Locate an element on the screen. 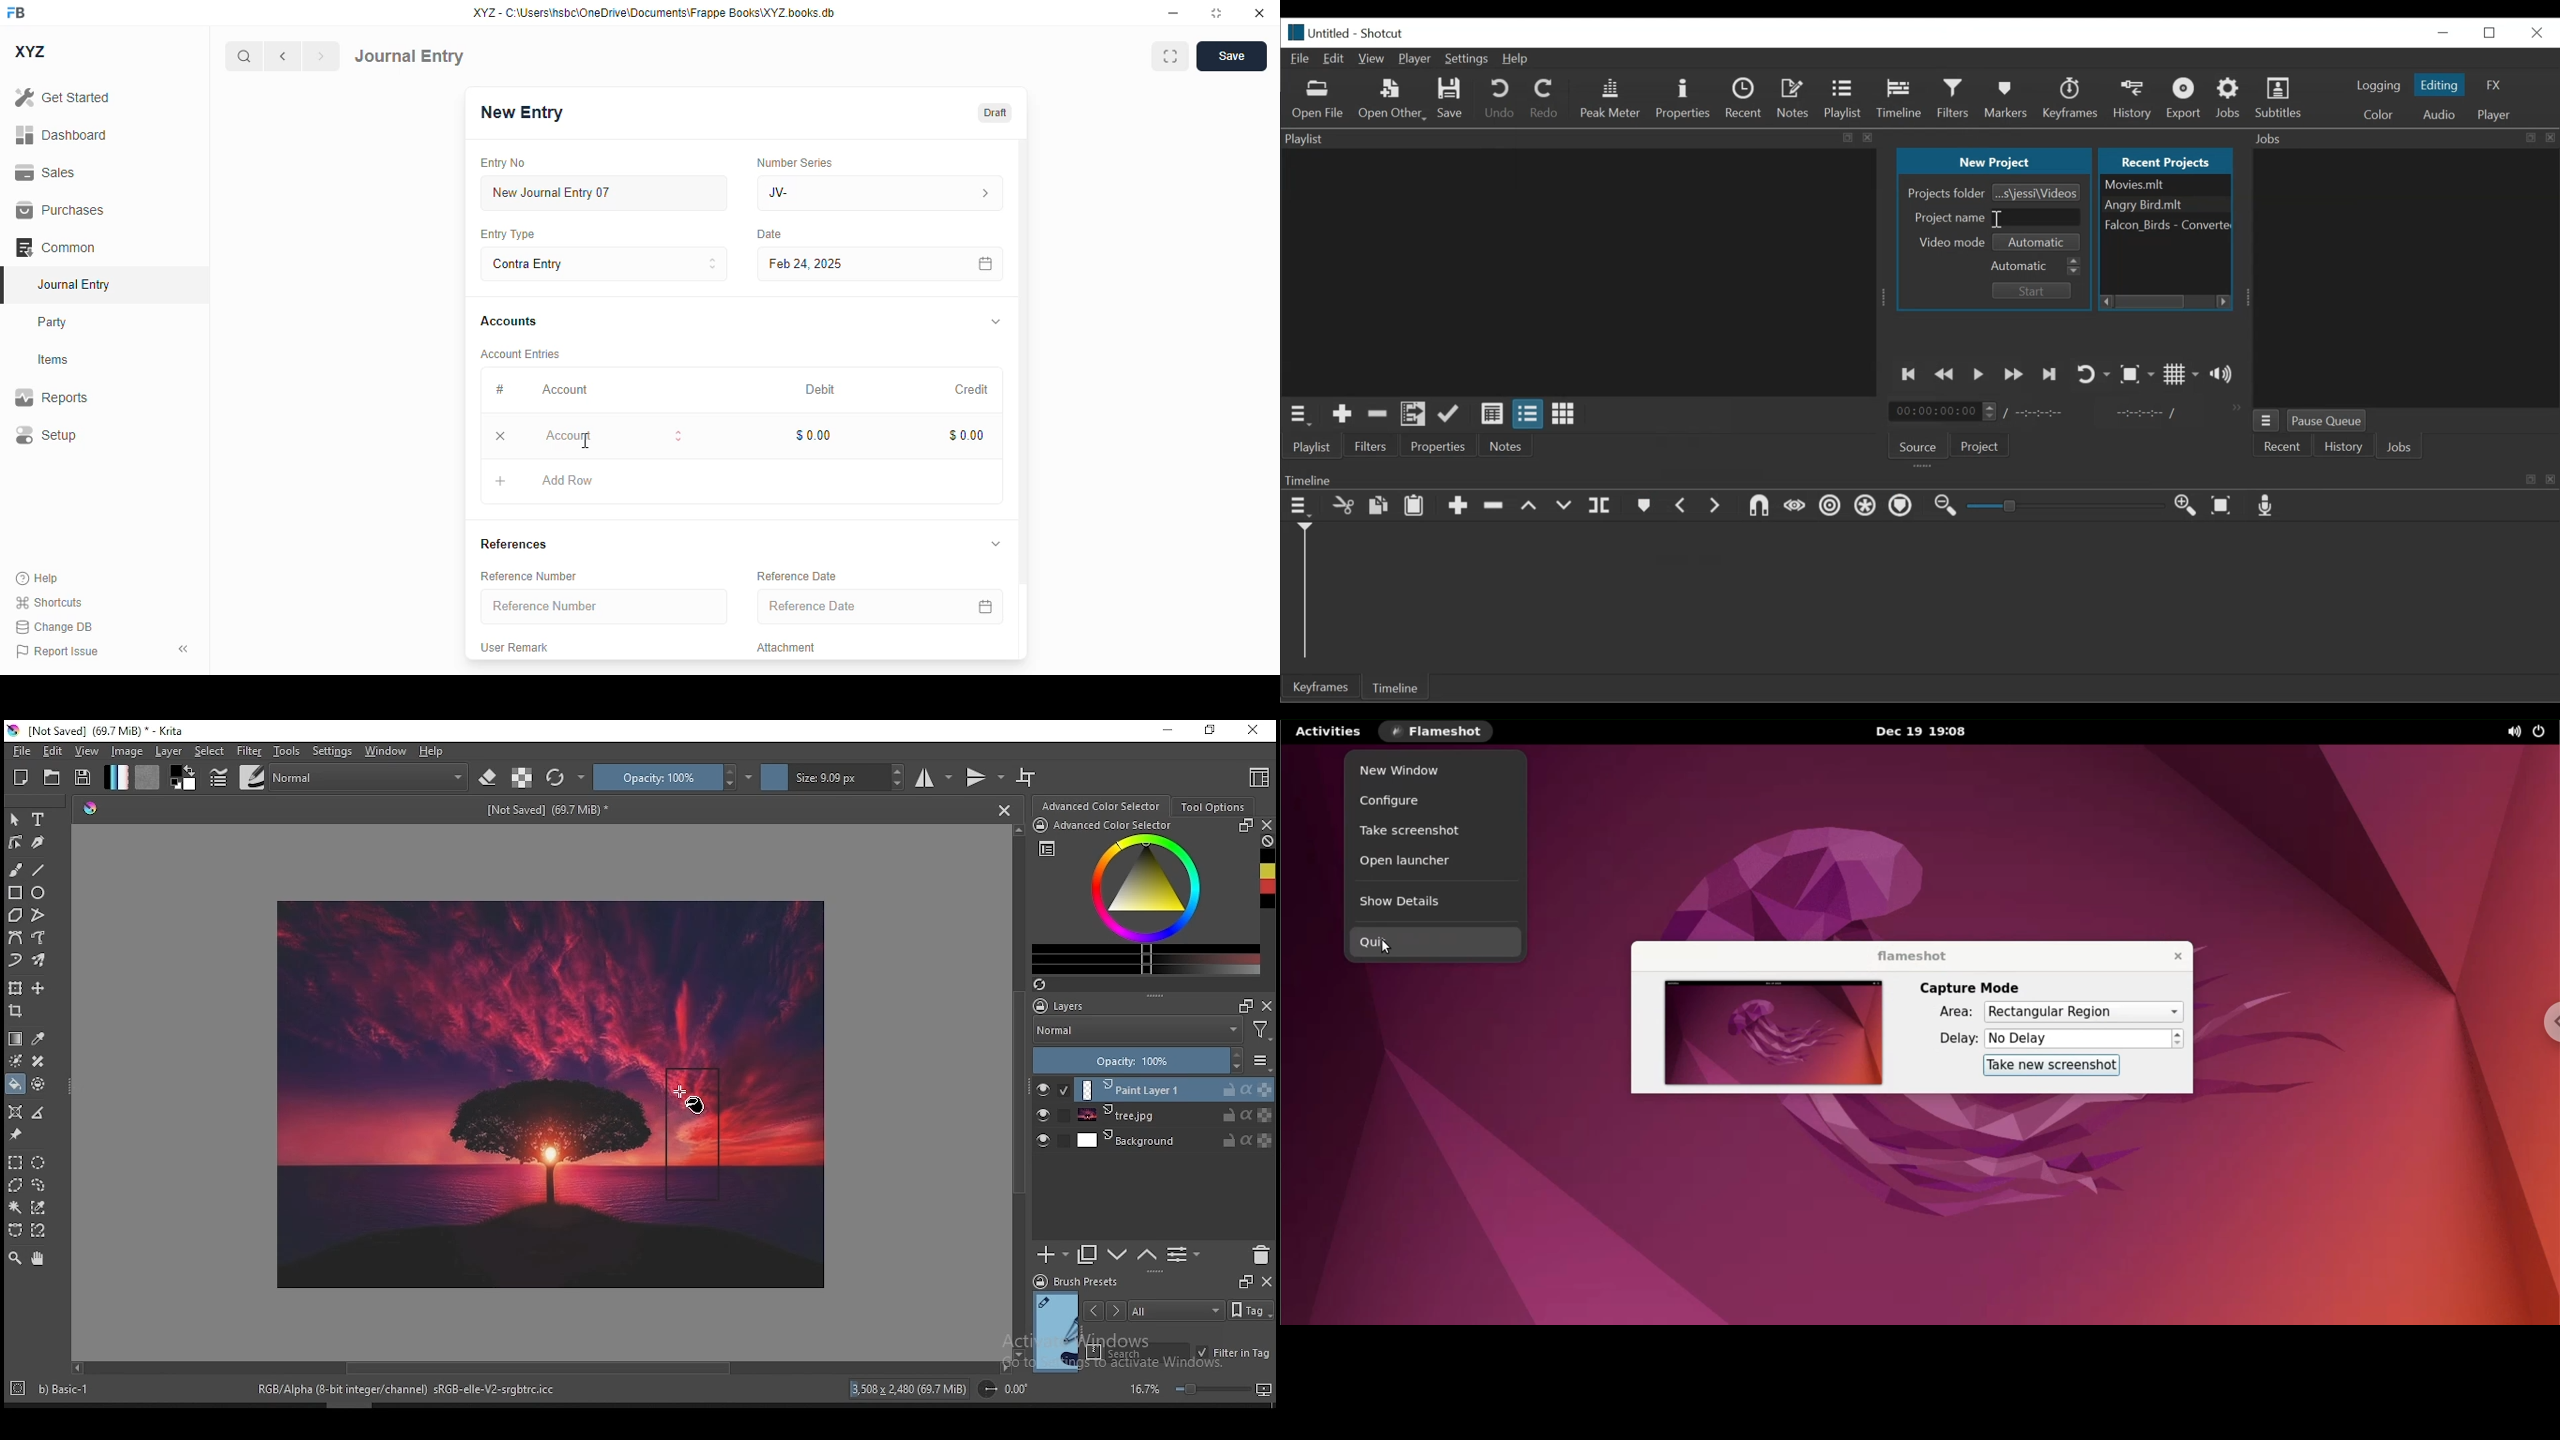 The image size is (2576, 1456). take screenshot is located at coordinates (1435, 835).